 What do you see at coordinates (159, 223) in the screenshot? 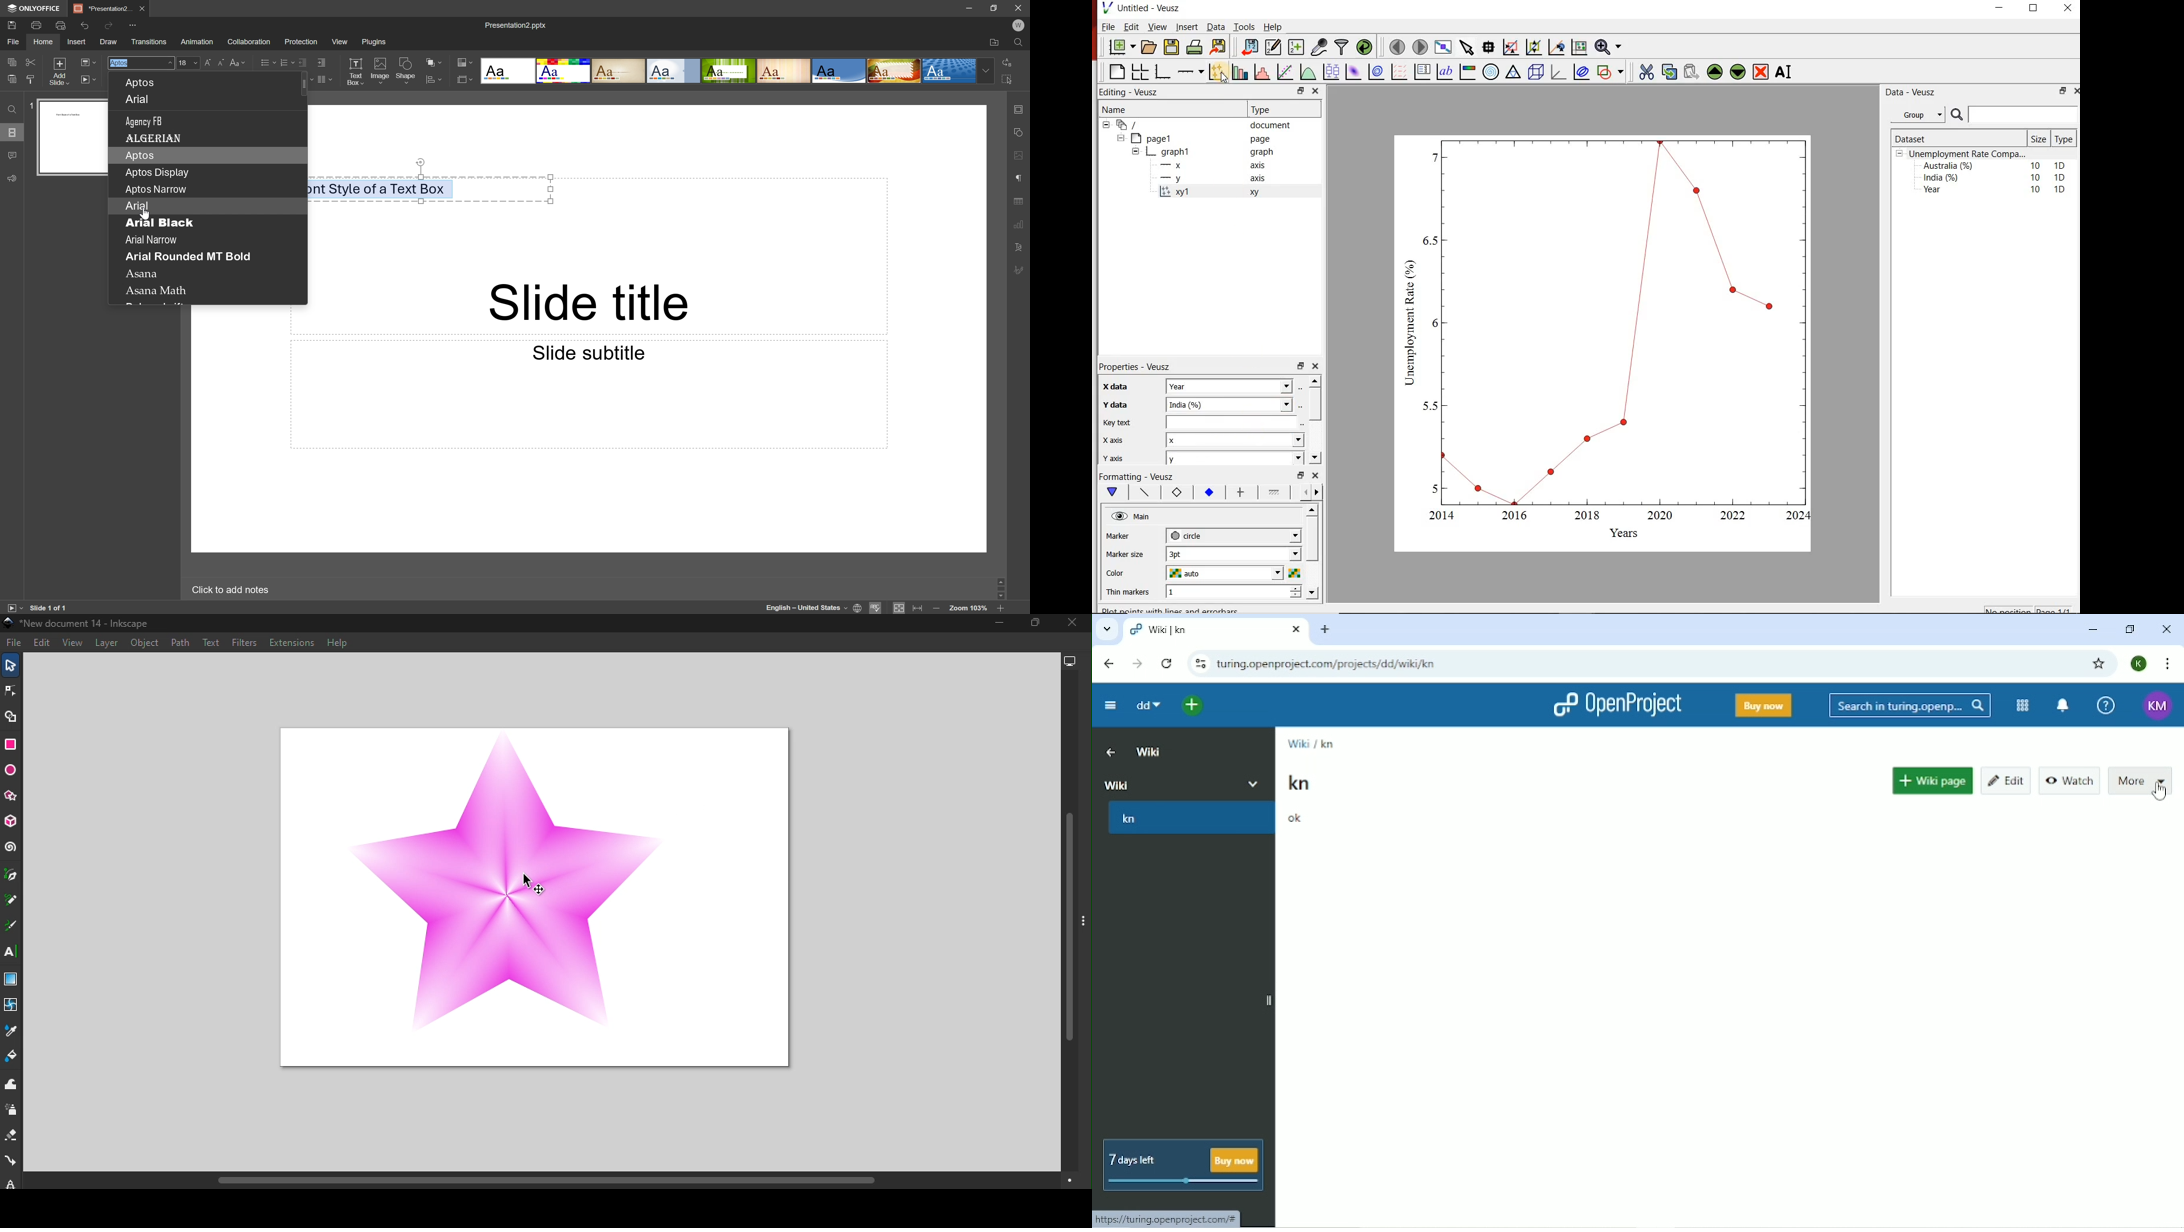
I see `Arial Black` at bounding box center [159, 223].